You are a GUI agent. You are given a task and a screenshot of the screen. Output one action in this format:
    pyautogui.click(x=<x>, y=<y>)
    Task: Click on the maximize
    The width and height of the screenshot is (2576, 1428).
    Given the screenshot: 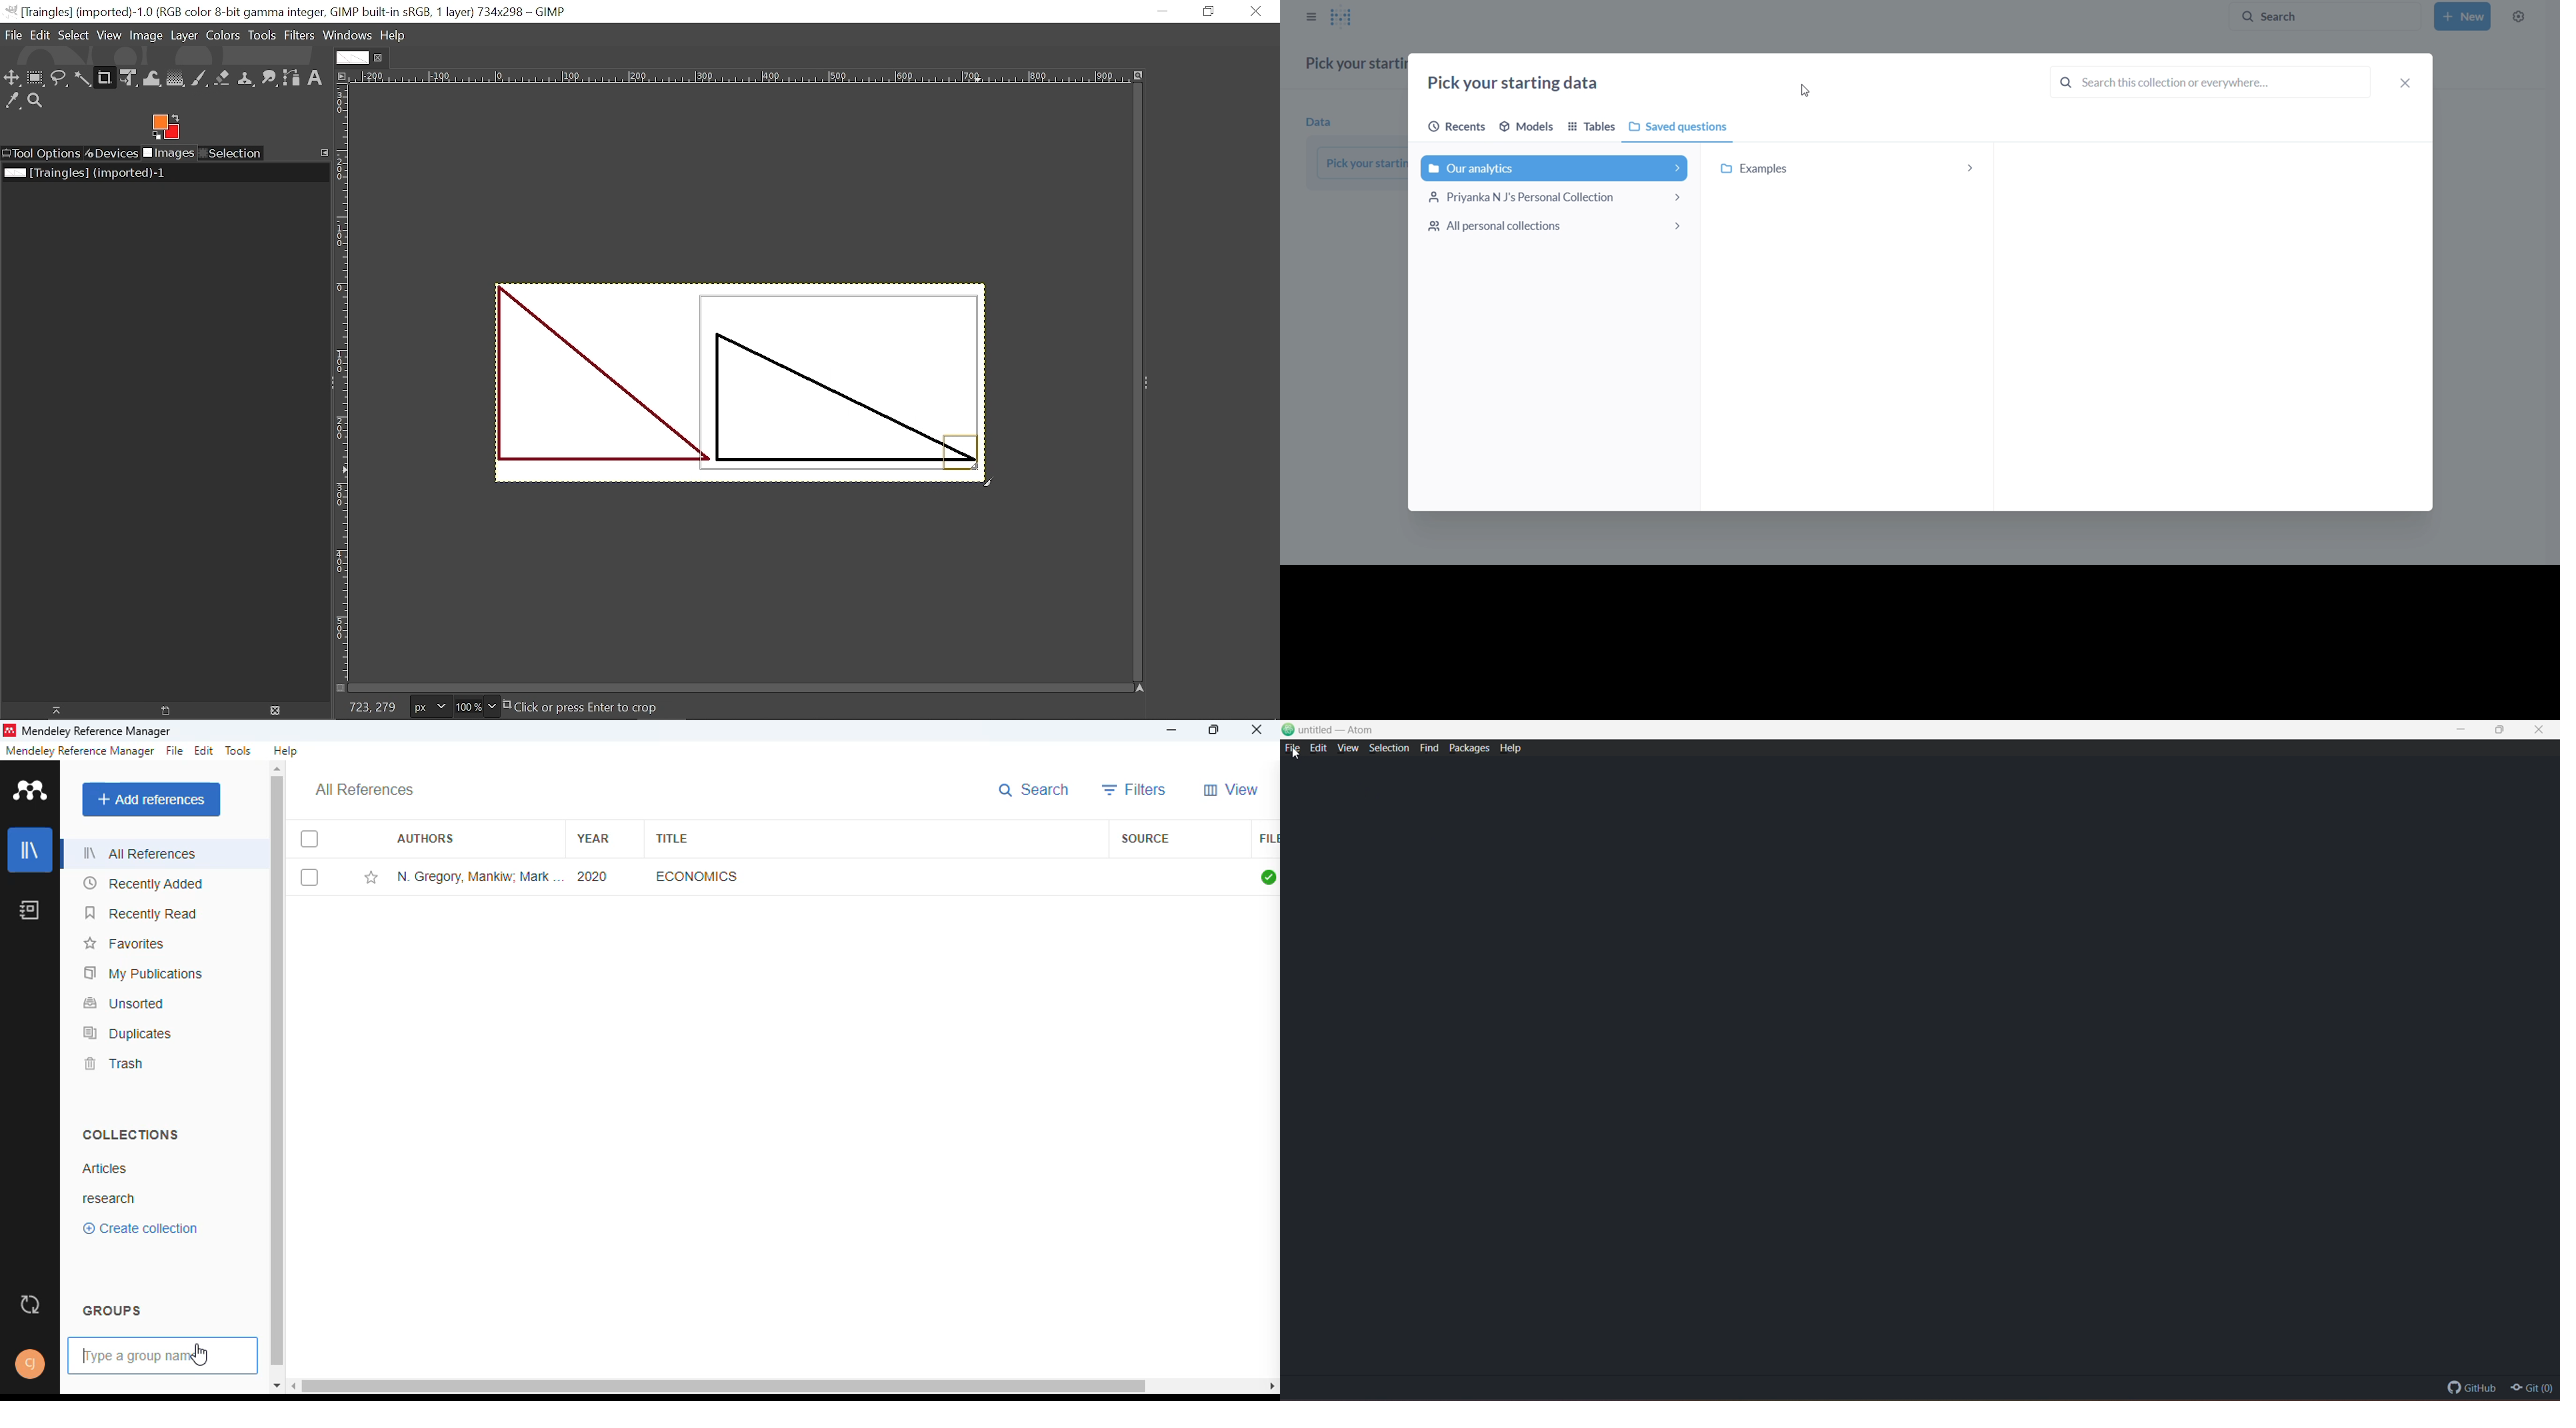 What is the action you would take?
    pyautogui.click(x=1215, y=729)
    